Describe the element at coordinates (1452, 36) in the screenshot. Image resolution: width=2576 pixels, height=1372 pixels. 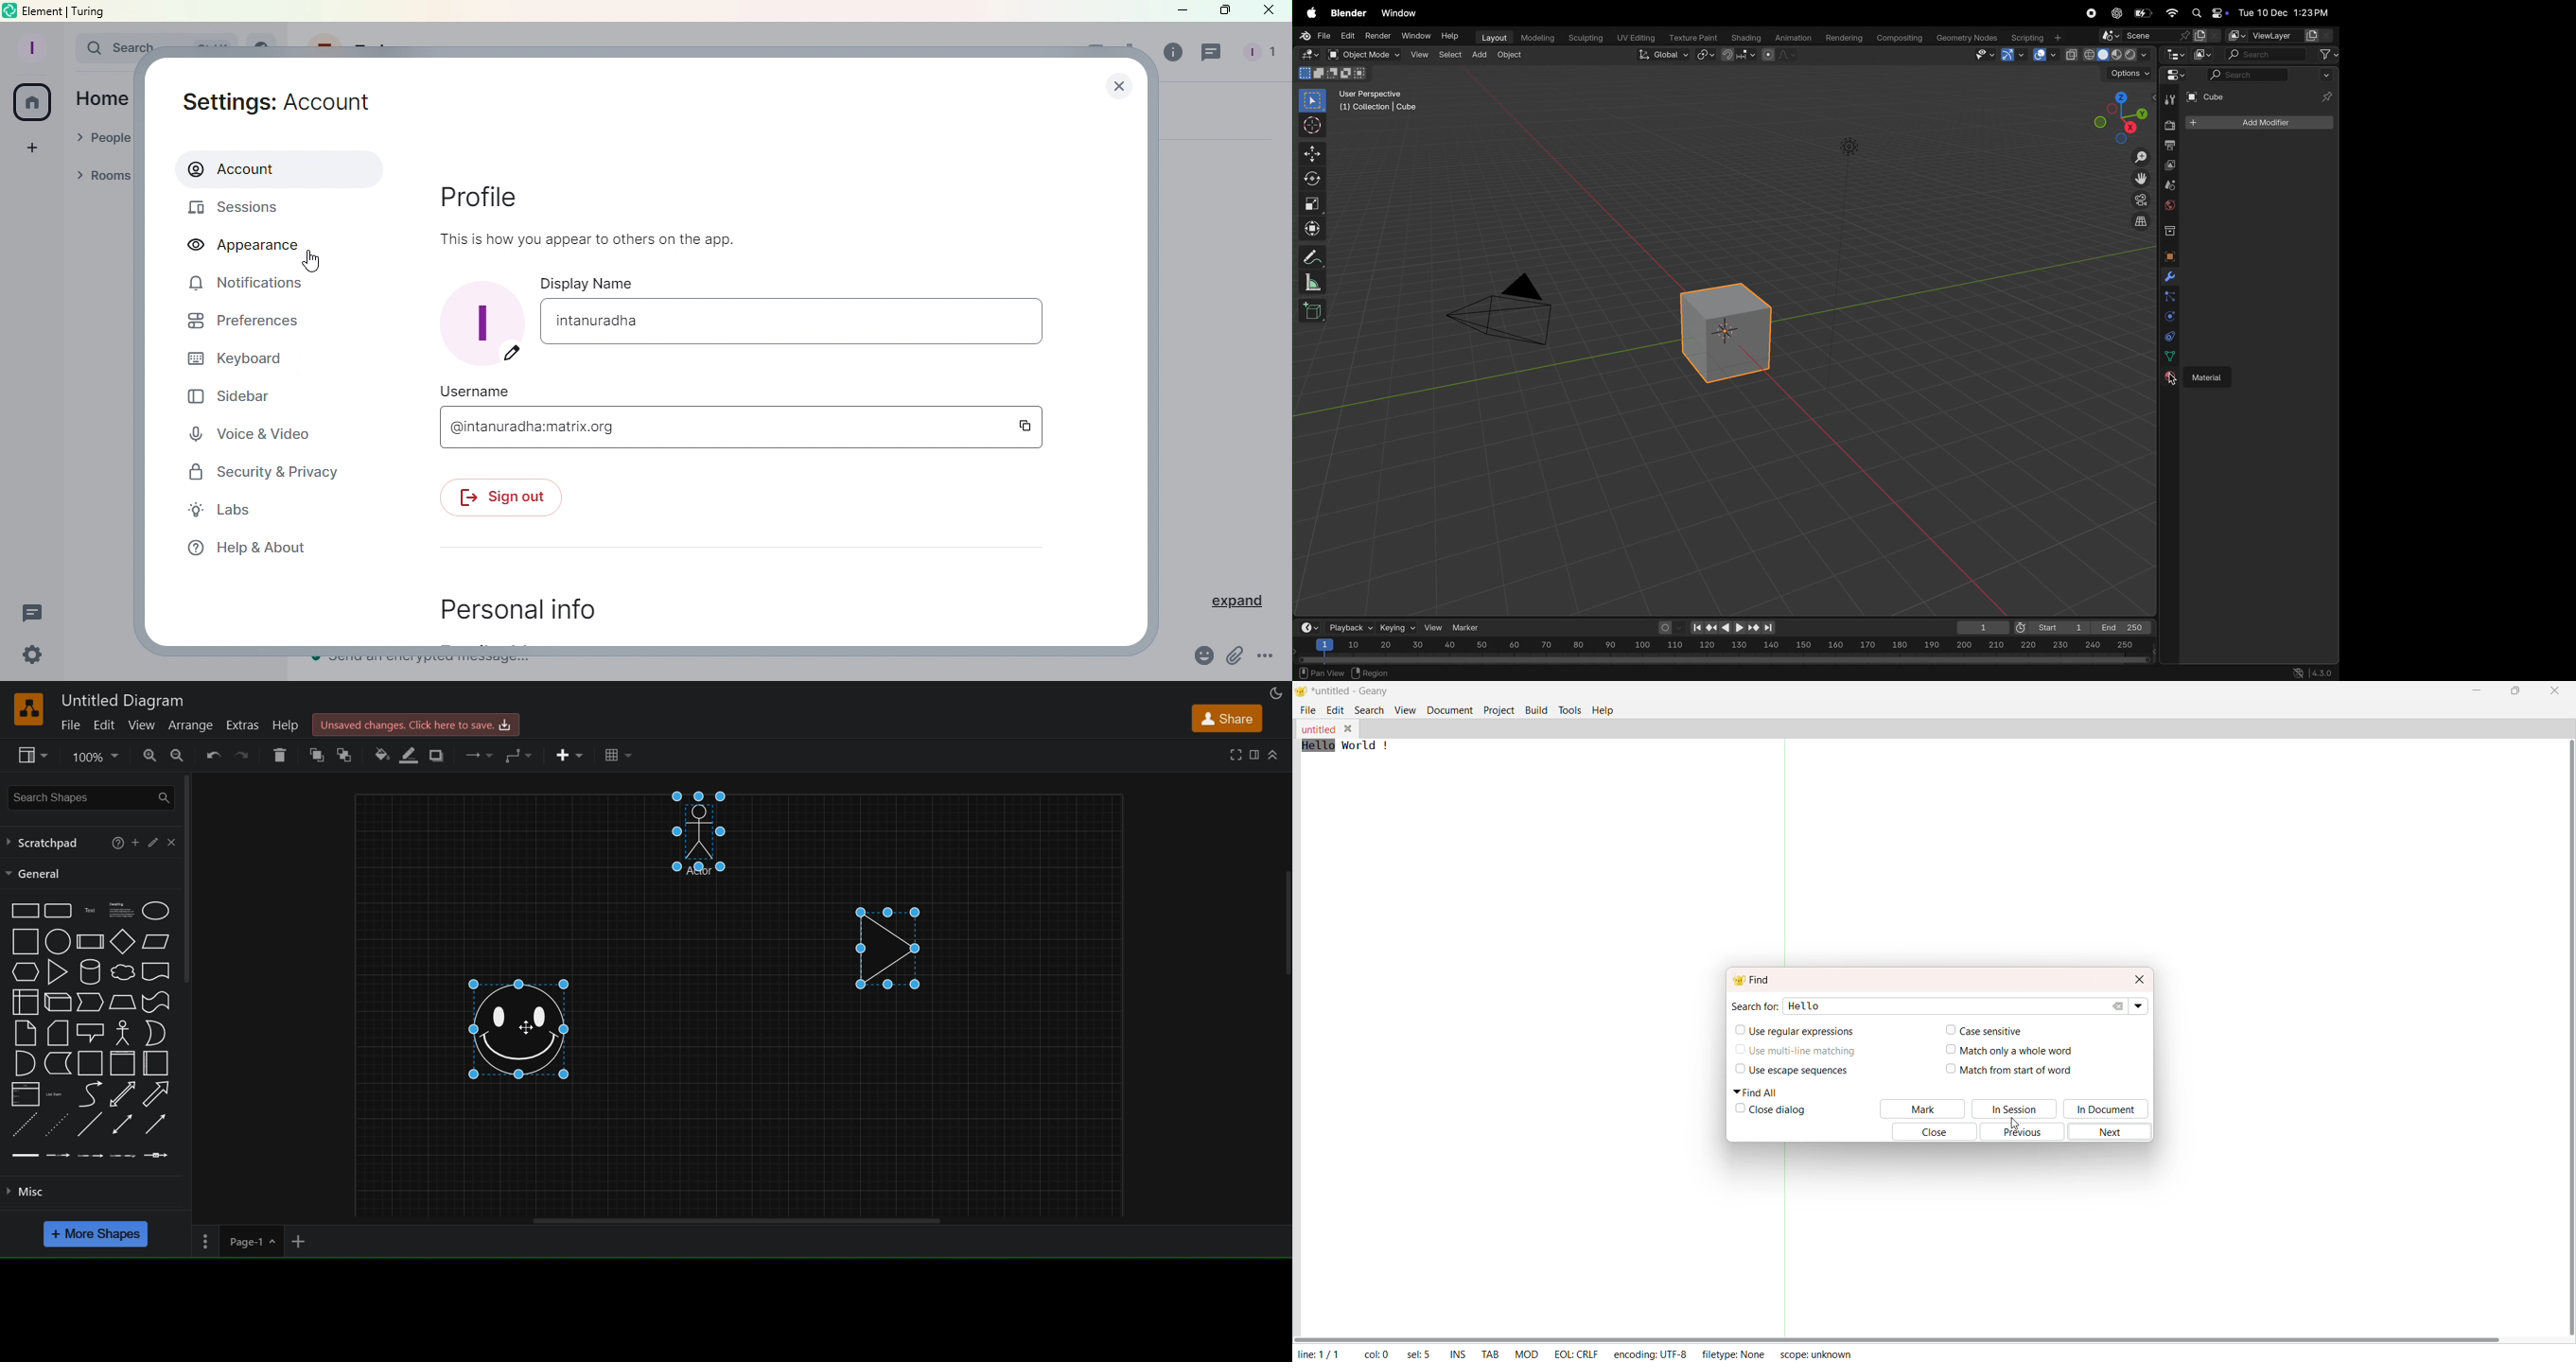
I see `Help` at that location.